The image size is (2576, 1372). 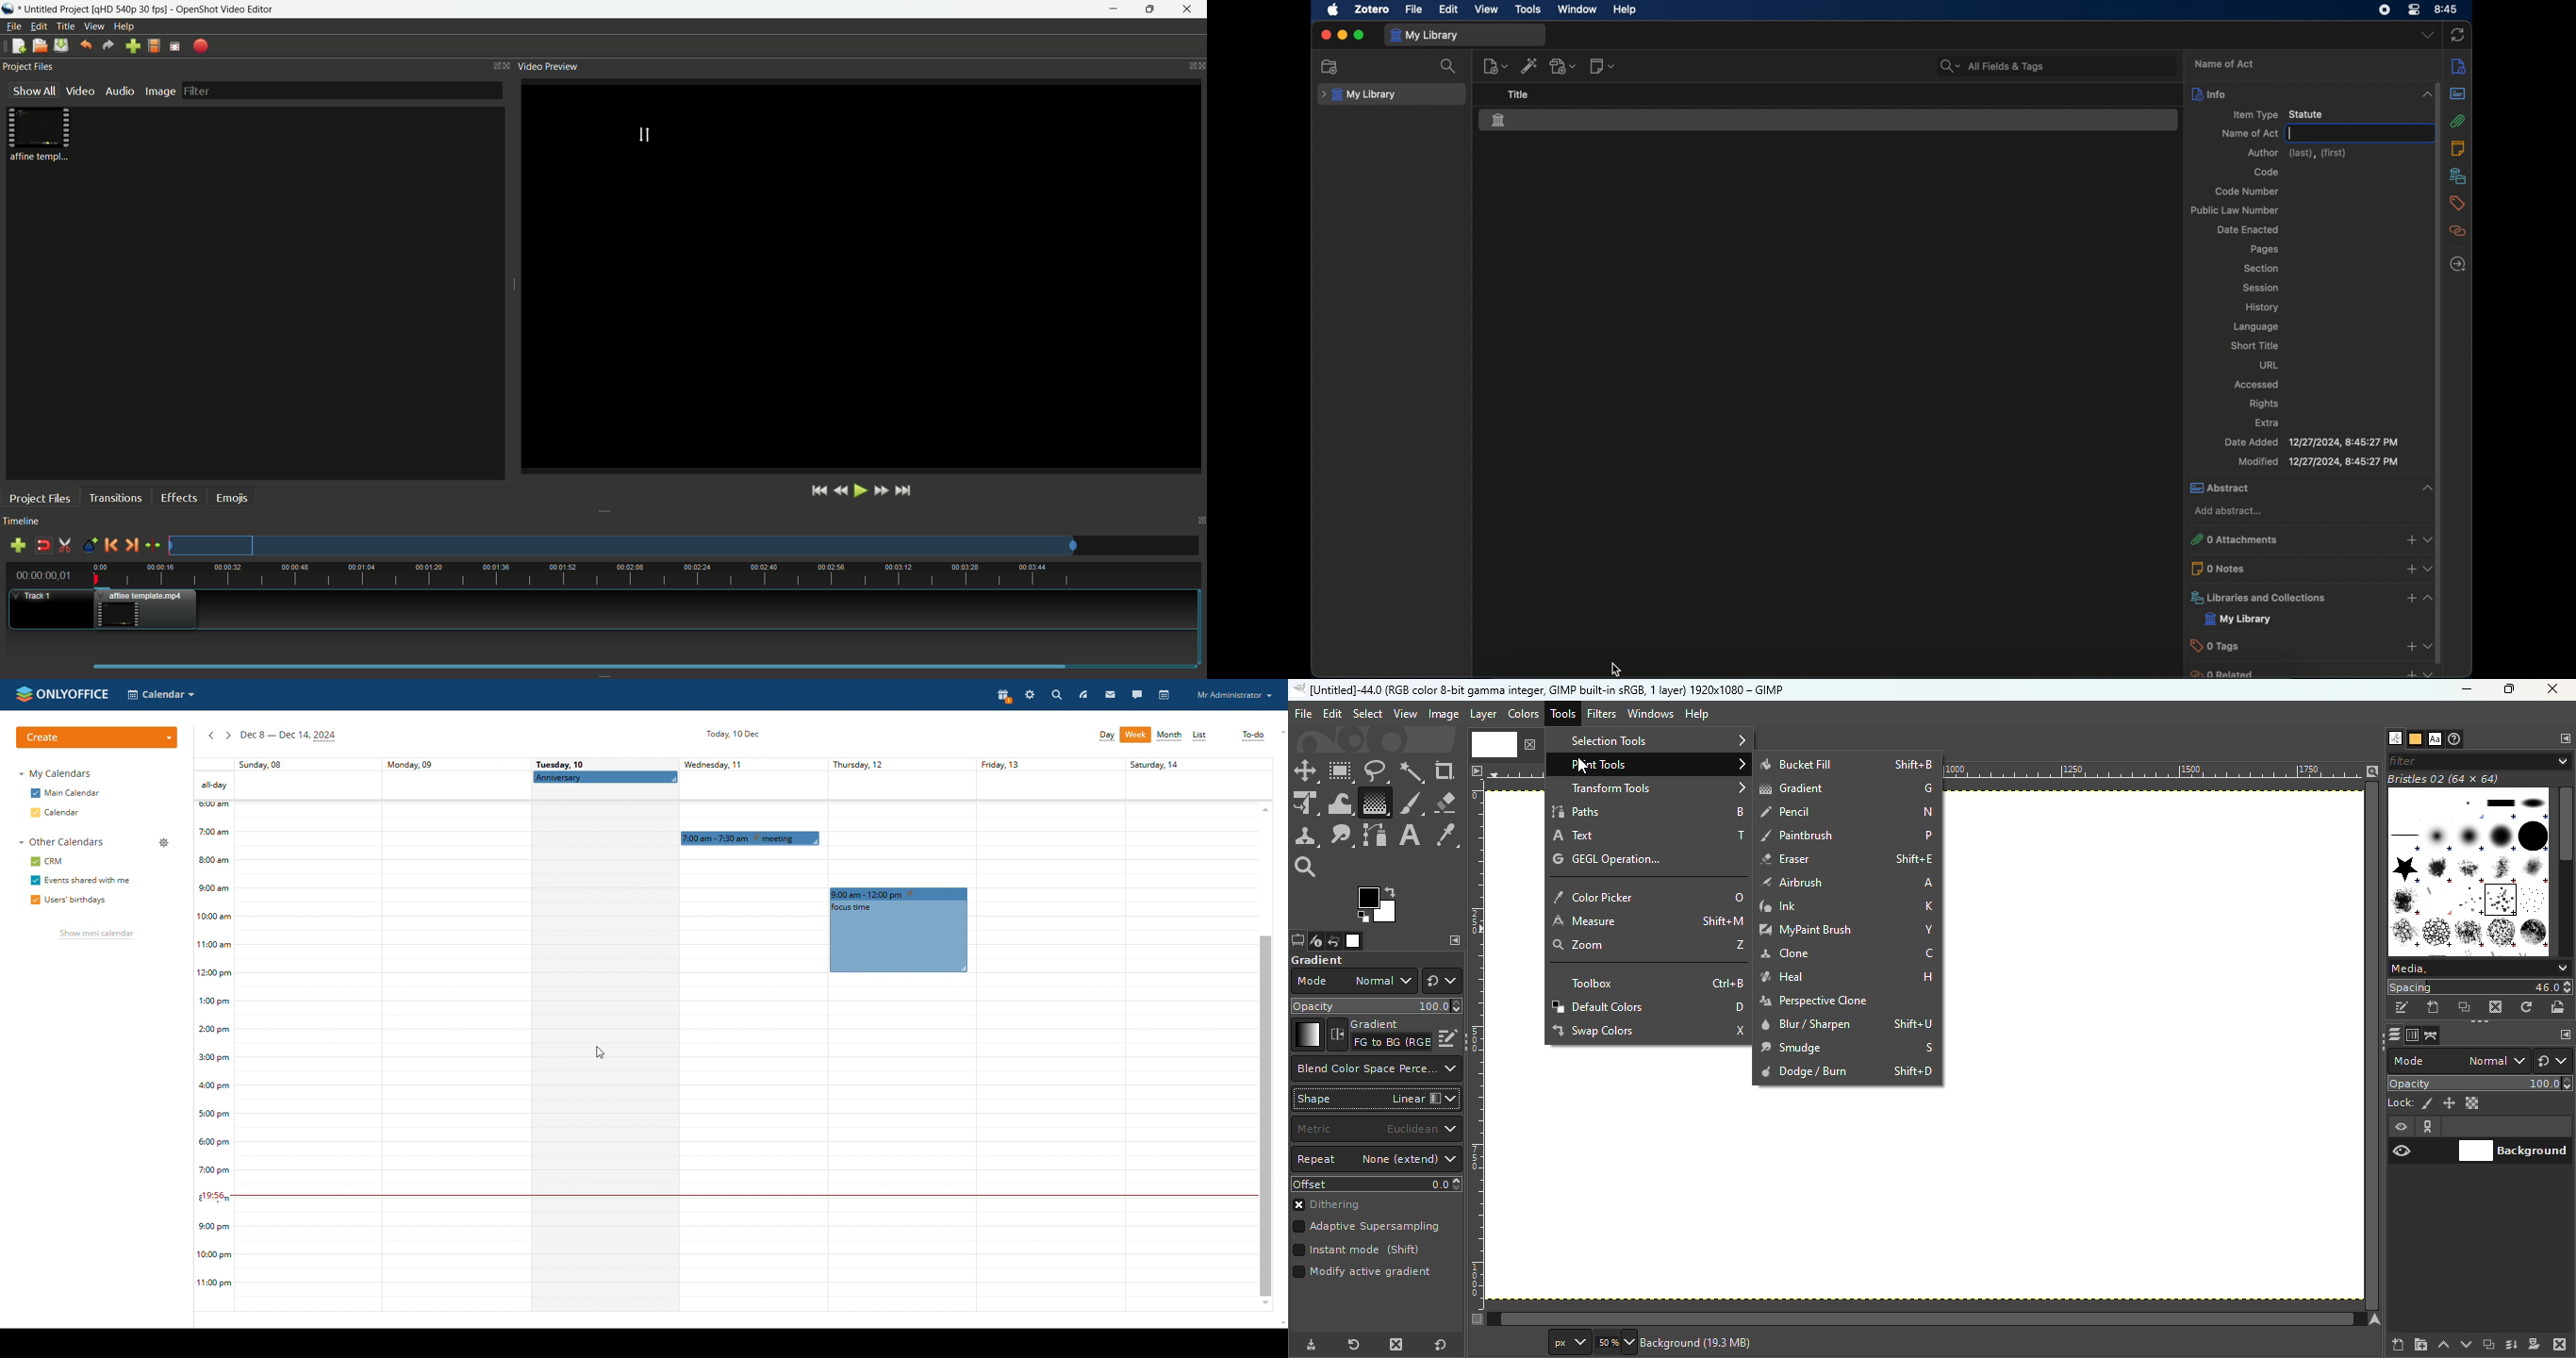 What do you see at coordinates (2247, 228) in the screenshot?
I see `date enacted` at bounding box center [2247, 228].